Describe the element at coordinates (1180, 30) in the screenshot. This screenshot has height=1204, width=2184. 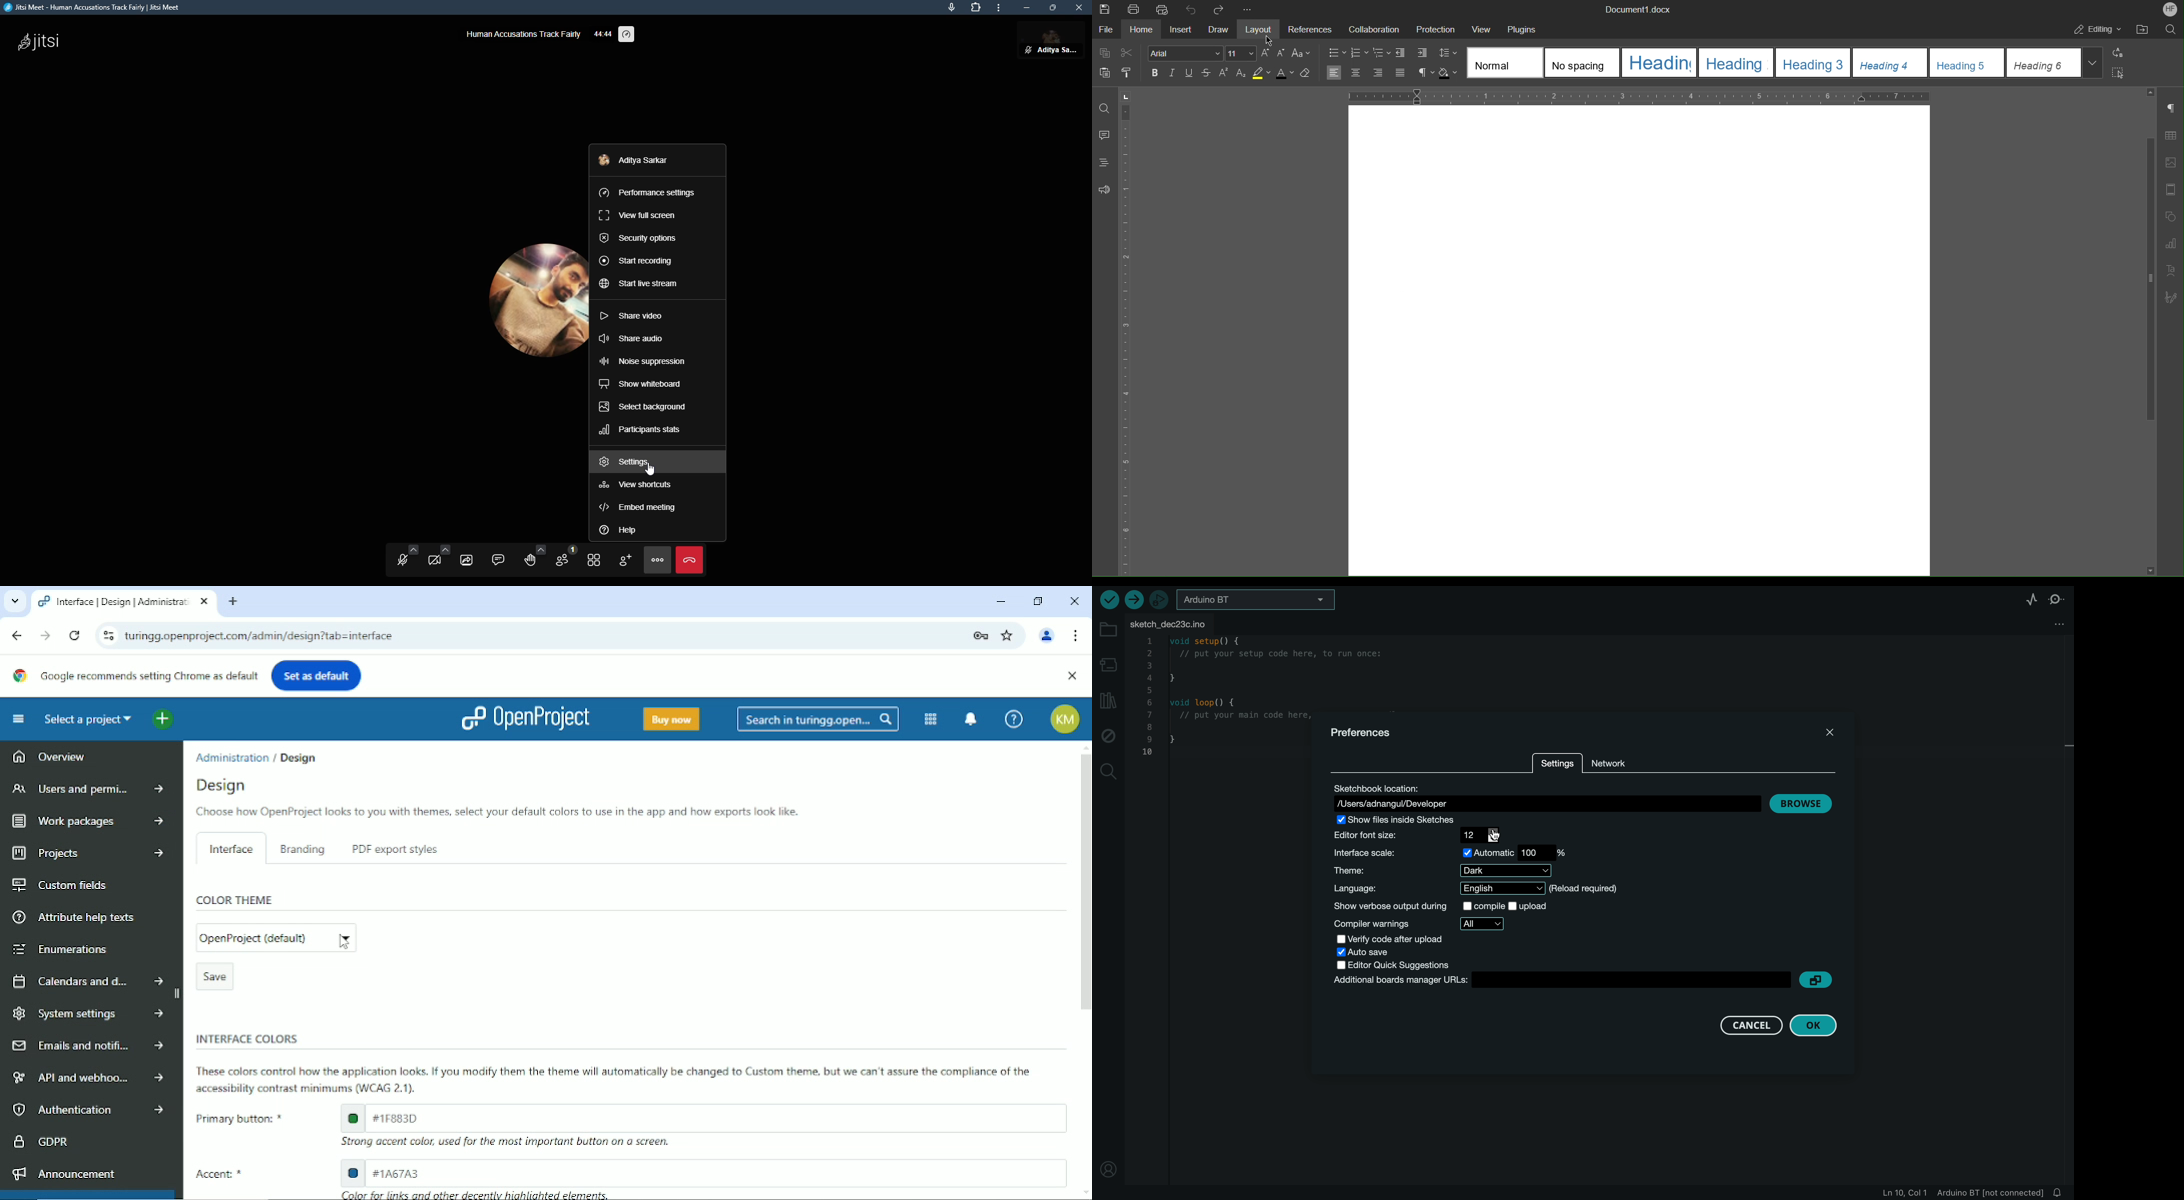
I see `Insert` at that location.